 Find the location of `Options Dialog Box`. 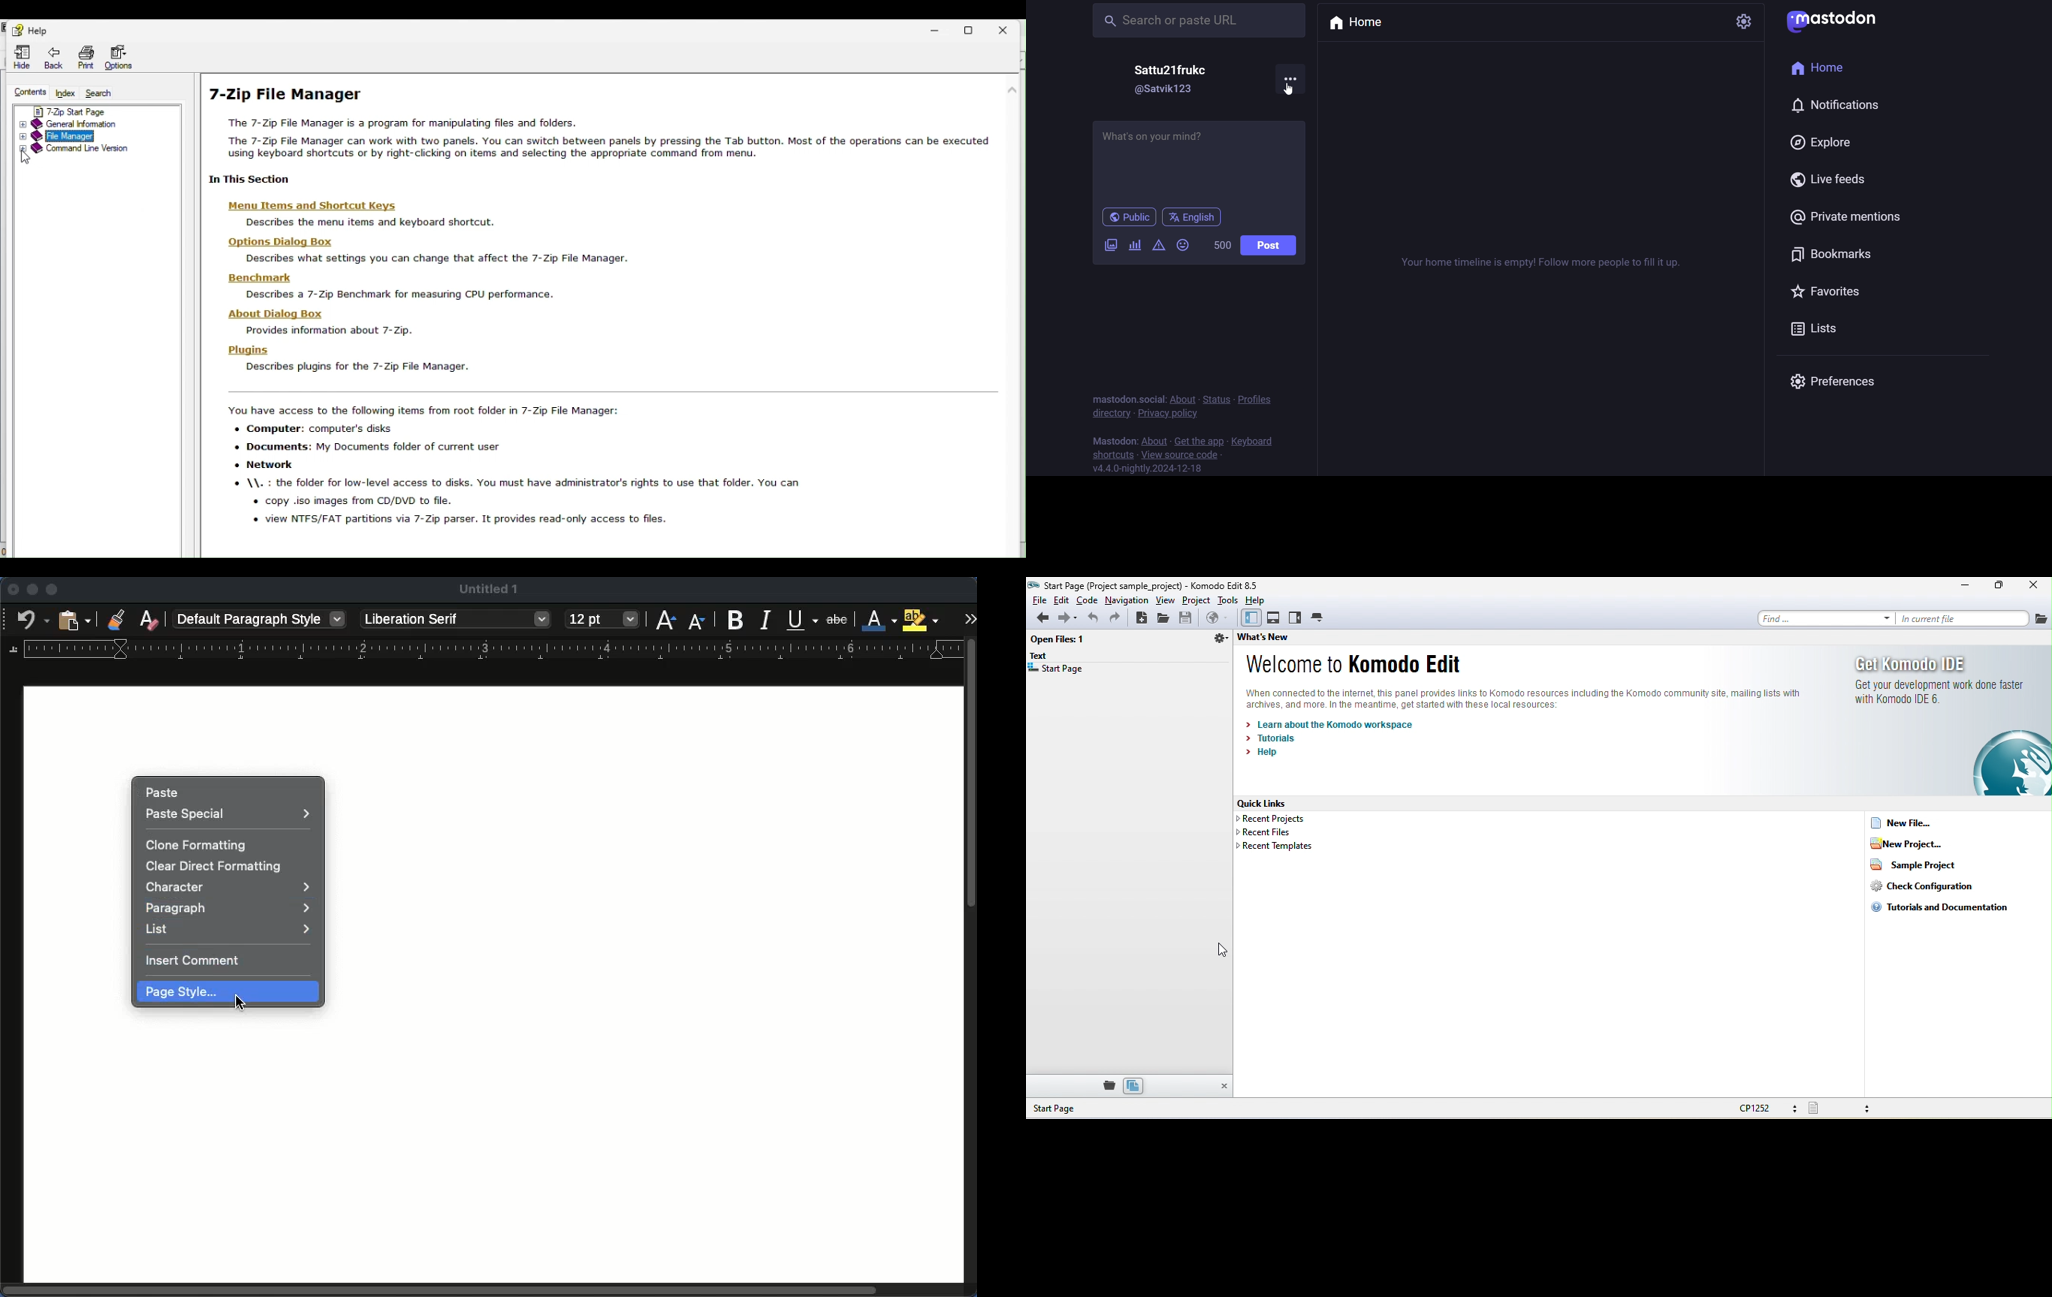

Options Dialog Box is located at coordinates (277, 242).